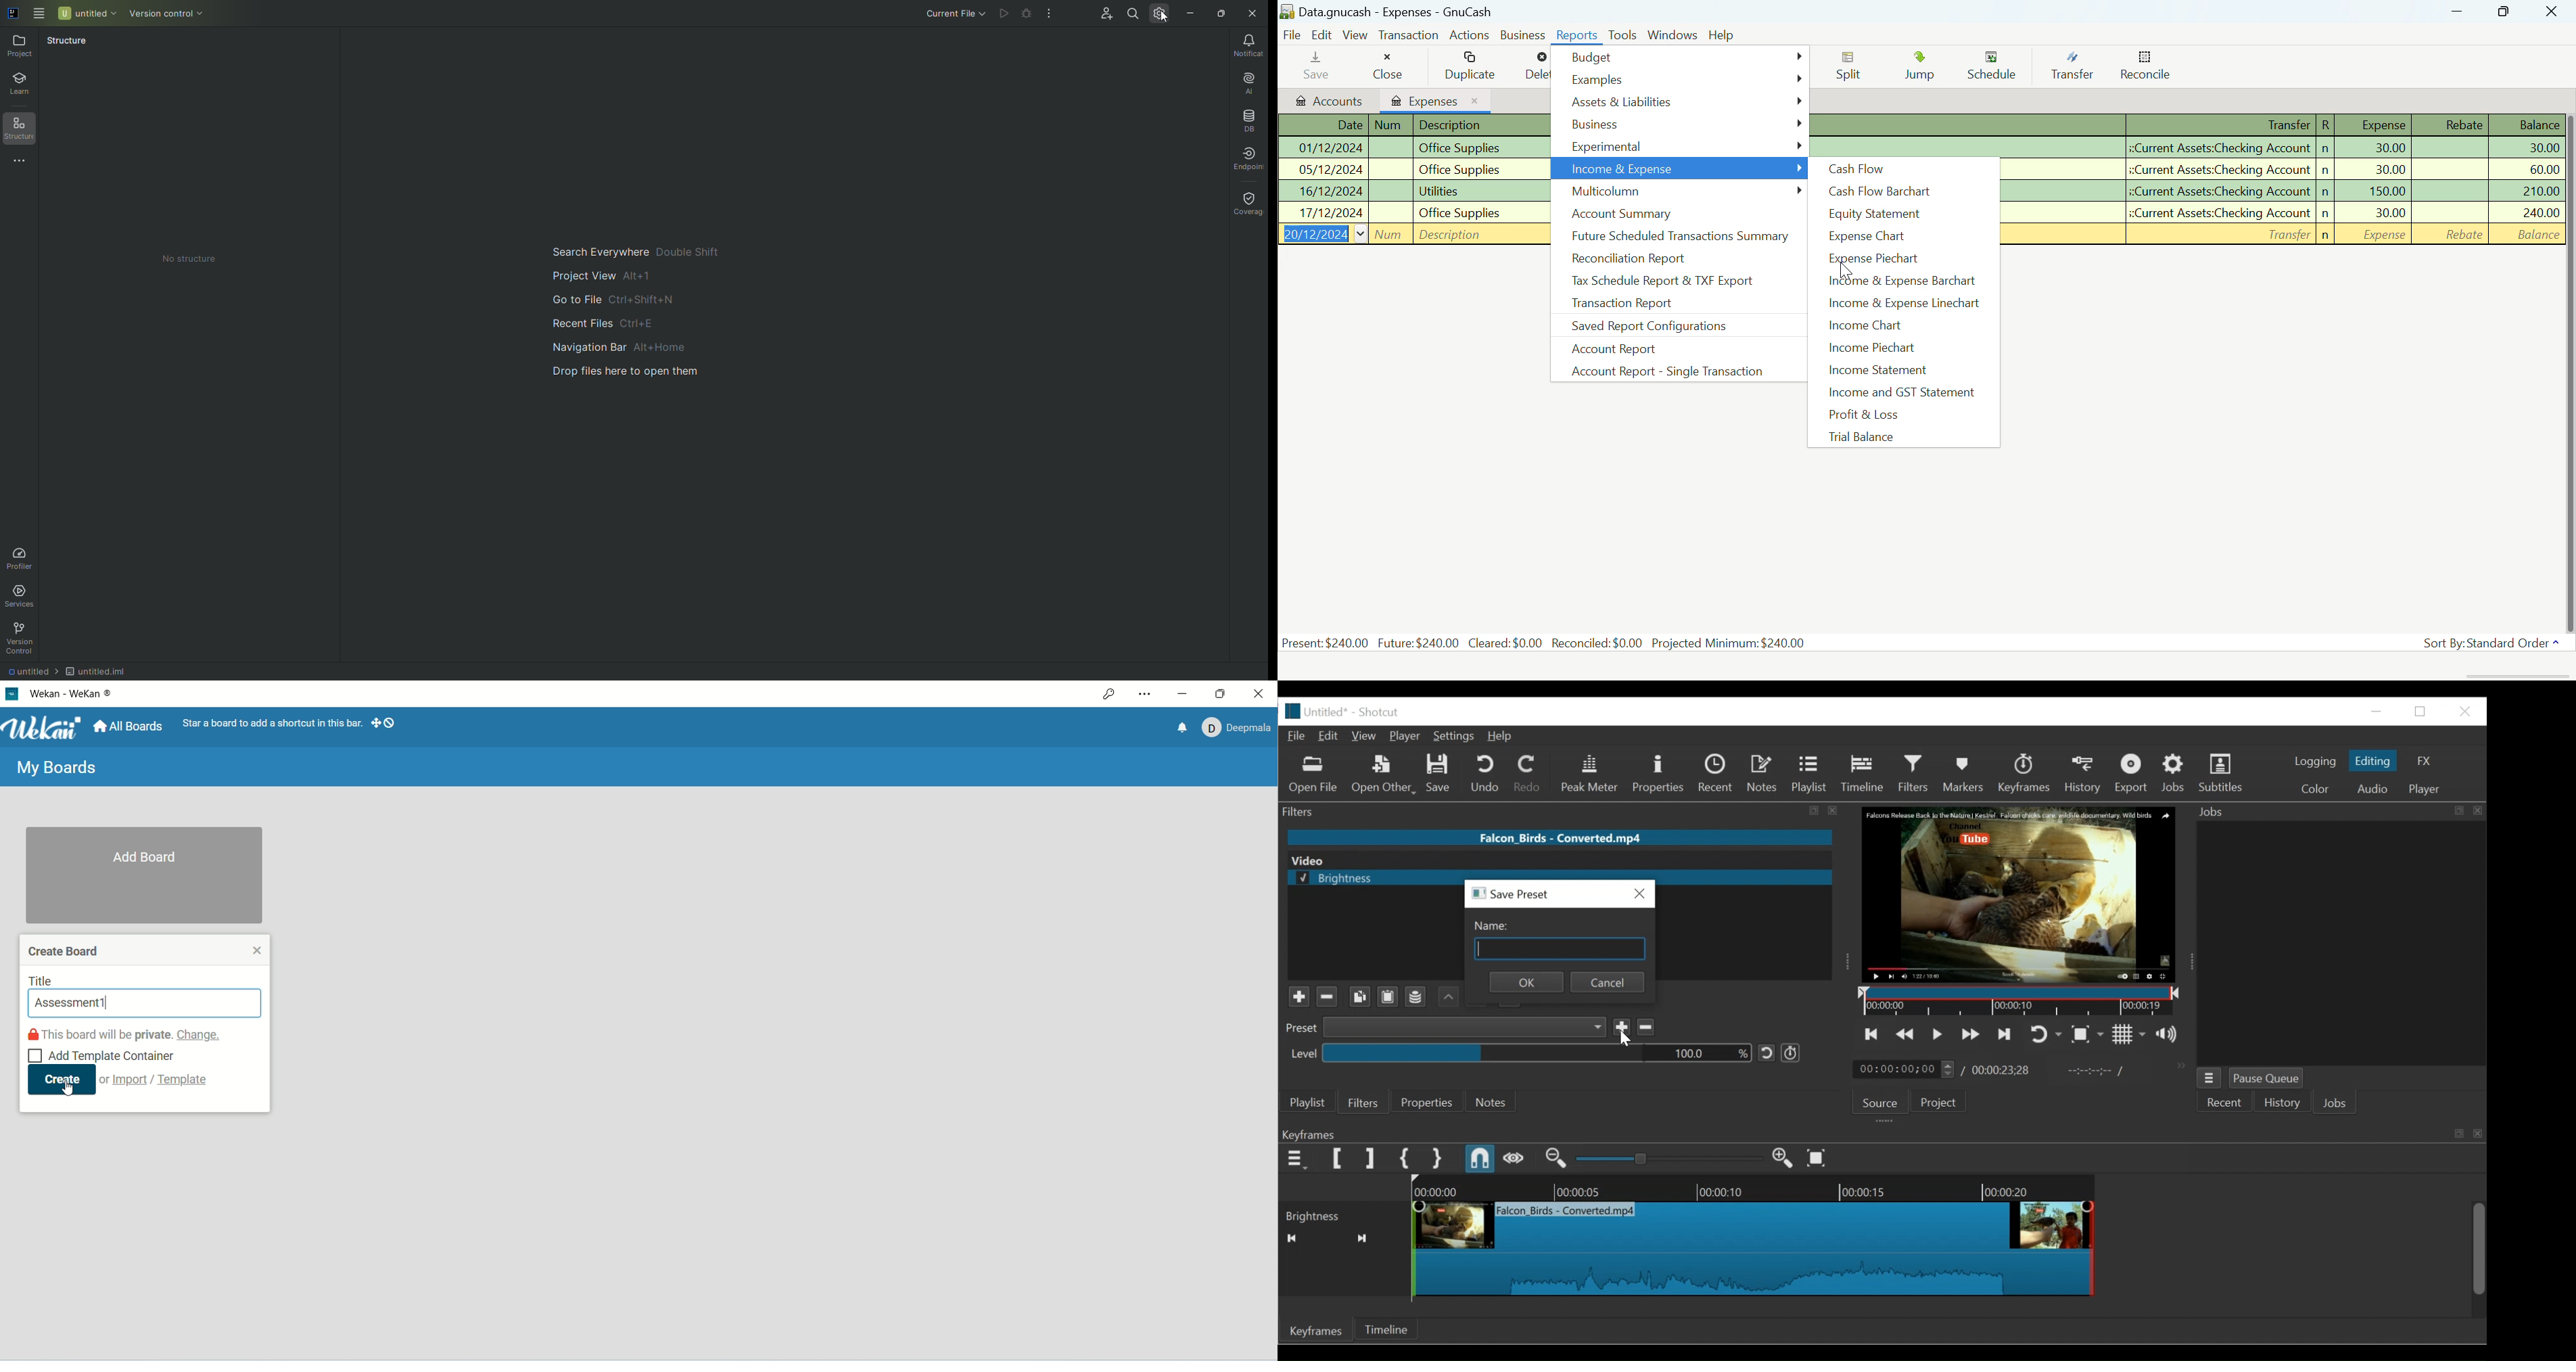 This screenshot has width=2576, height=1372. Describe the element at coordinates (1681, 103) in the screenshot. I see `Assets & Liabilities` at that location.